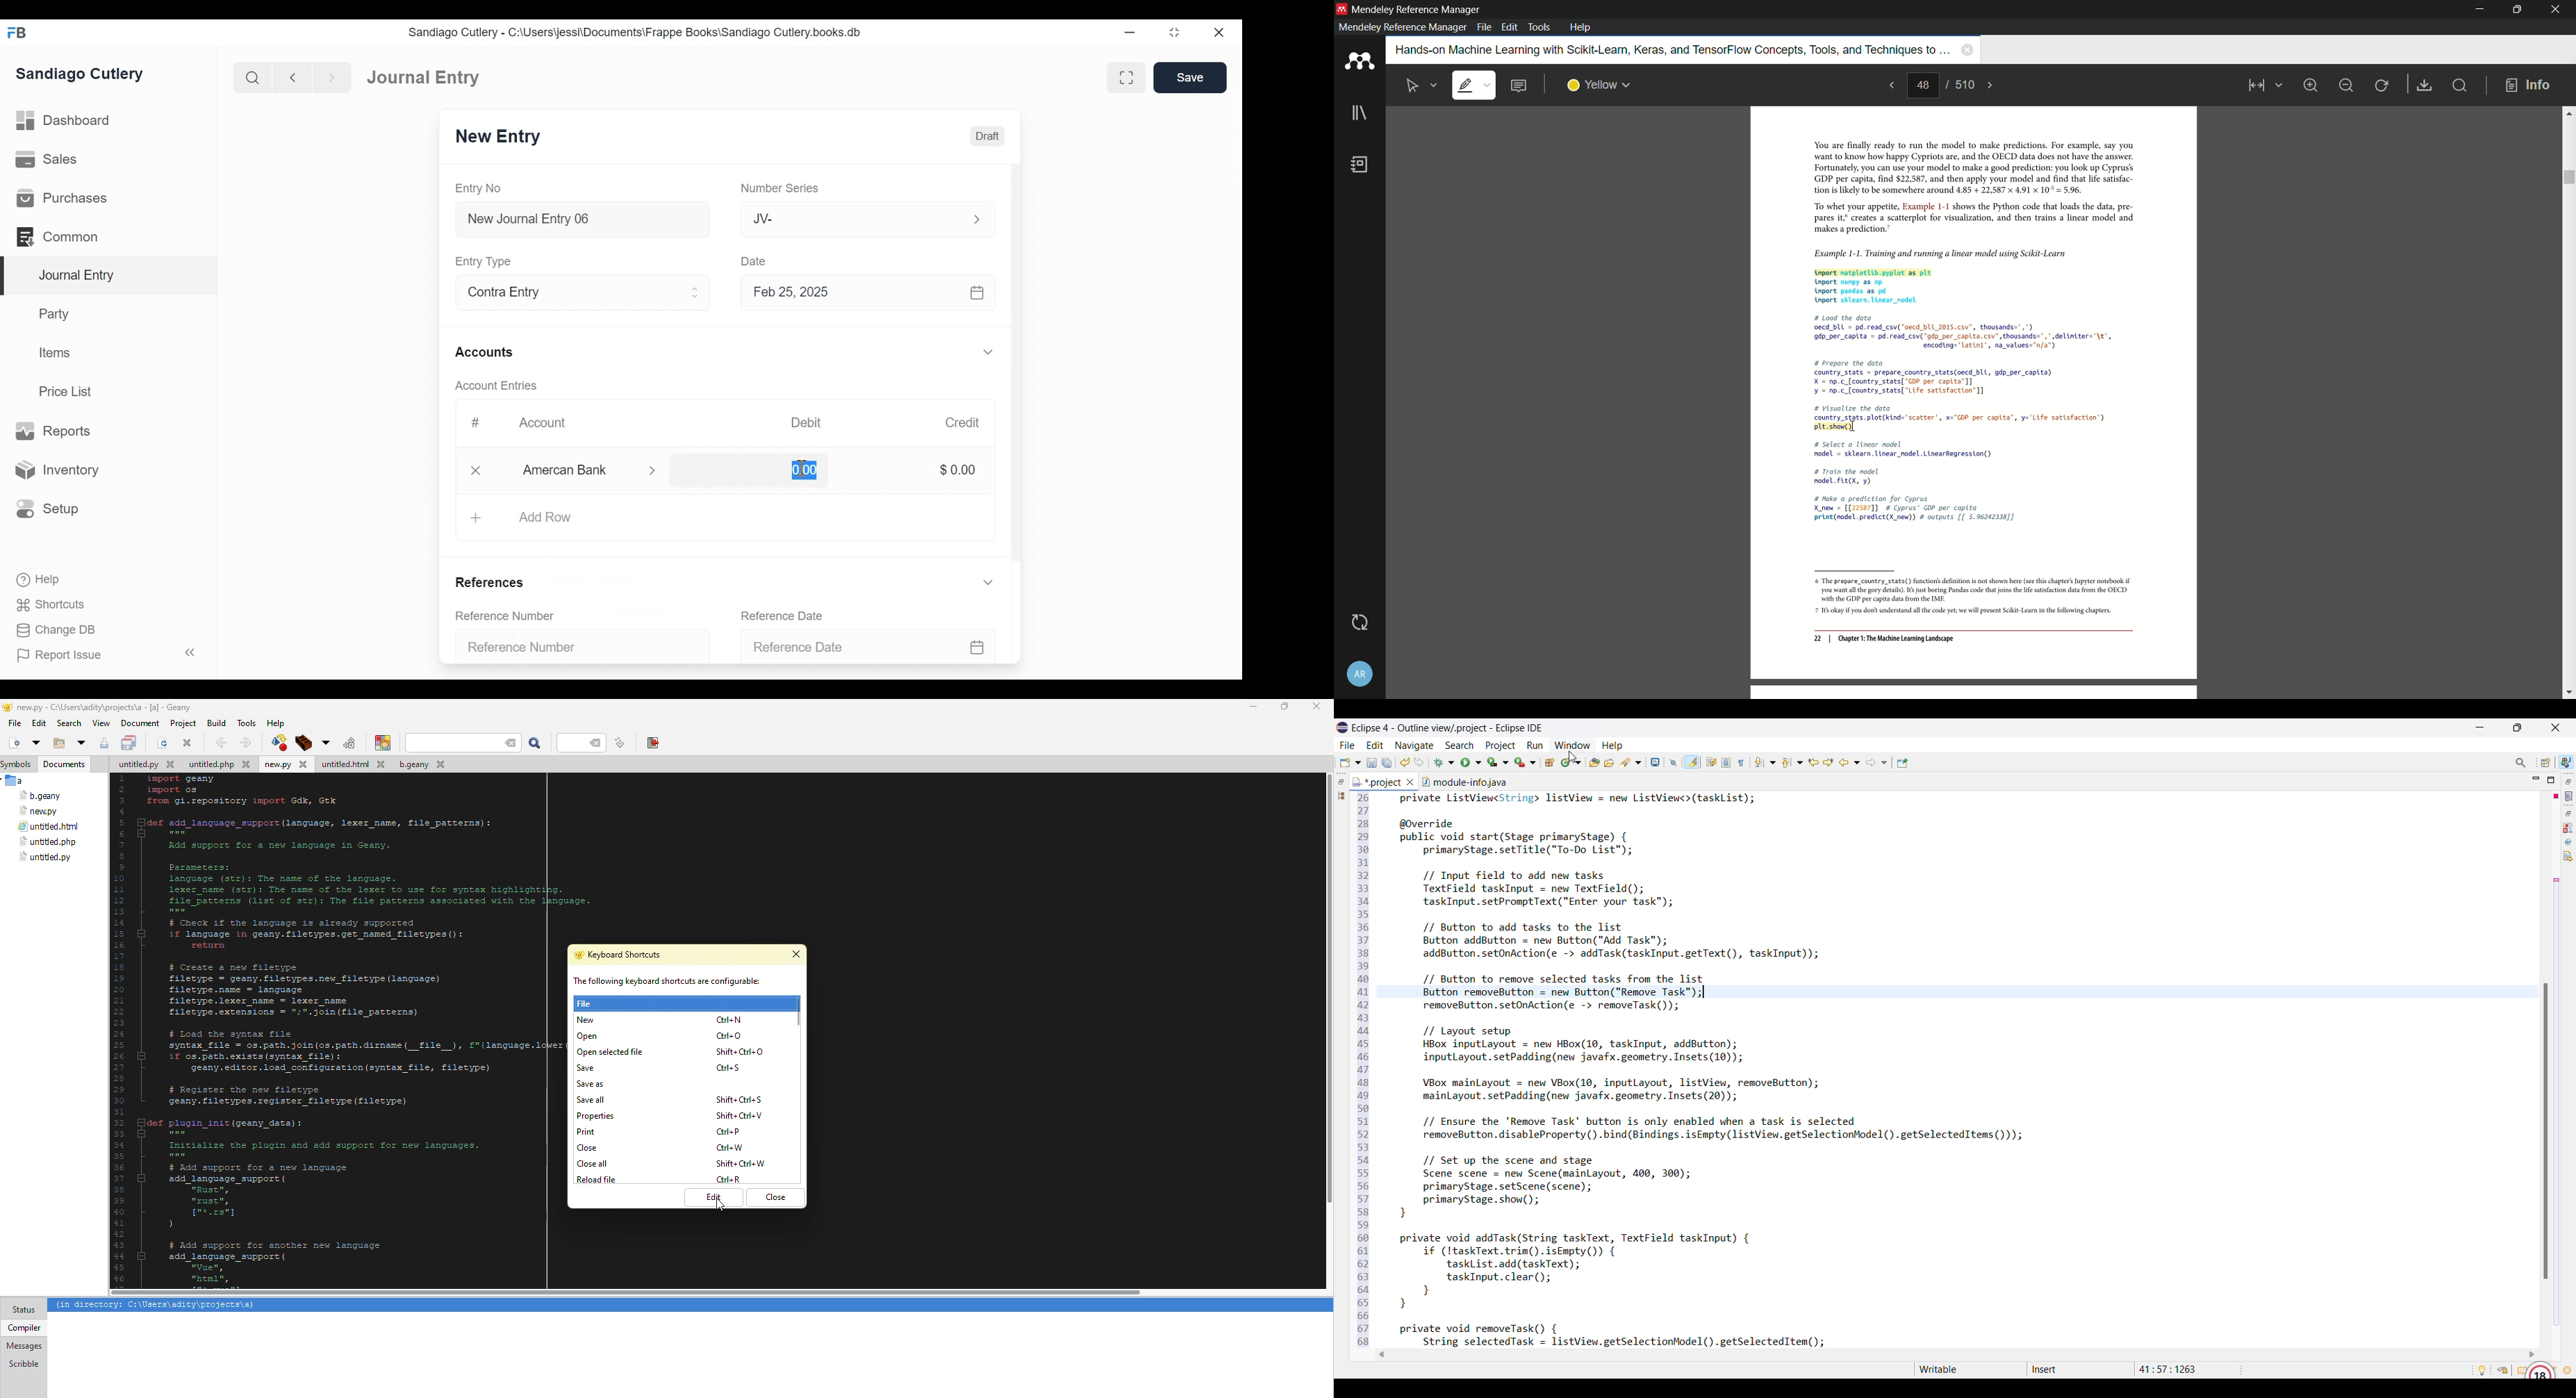 Image resolution: width=2576 pixels, height=1400 pixels. Describe the element at coordinates (65, 121) in the screenshot. I see `Dashboard` at that location.